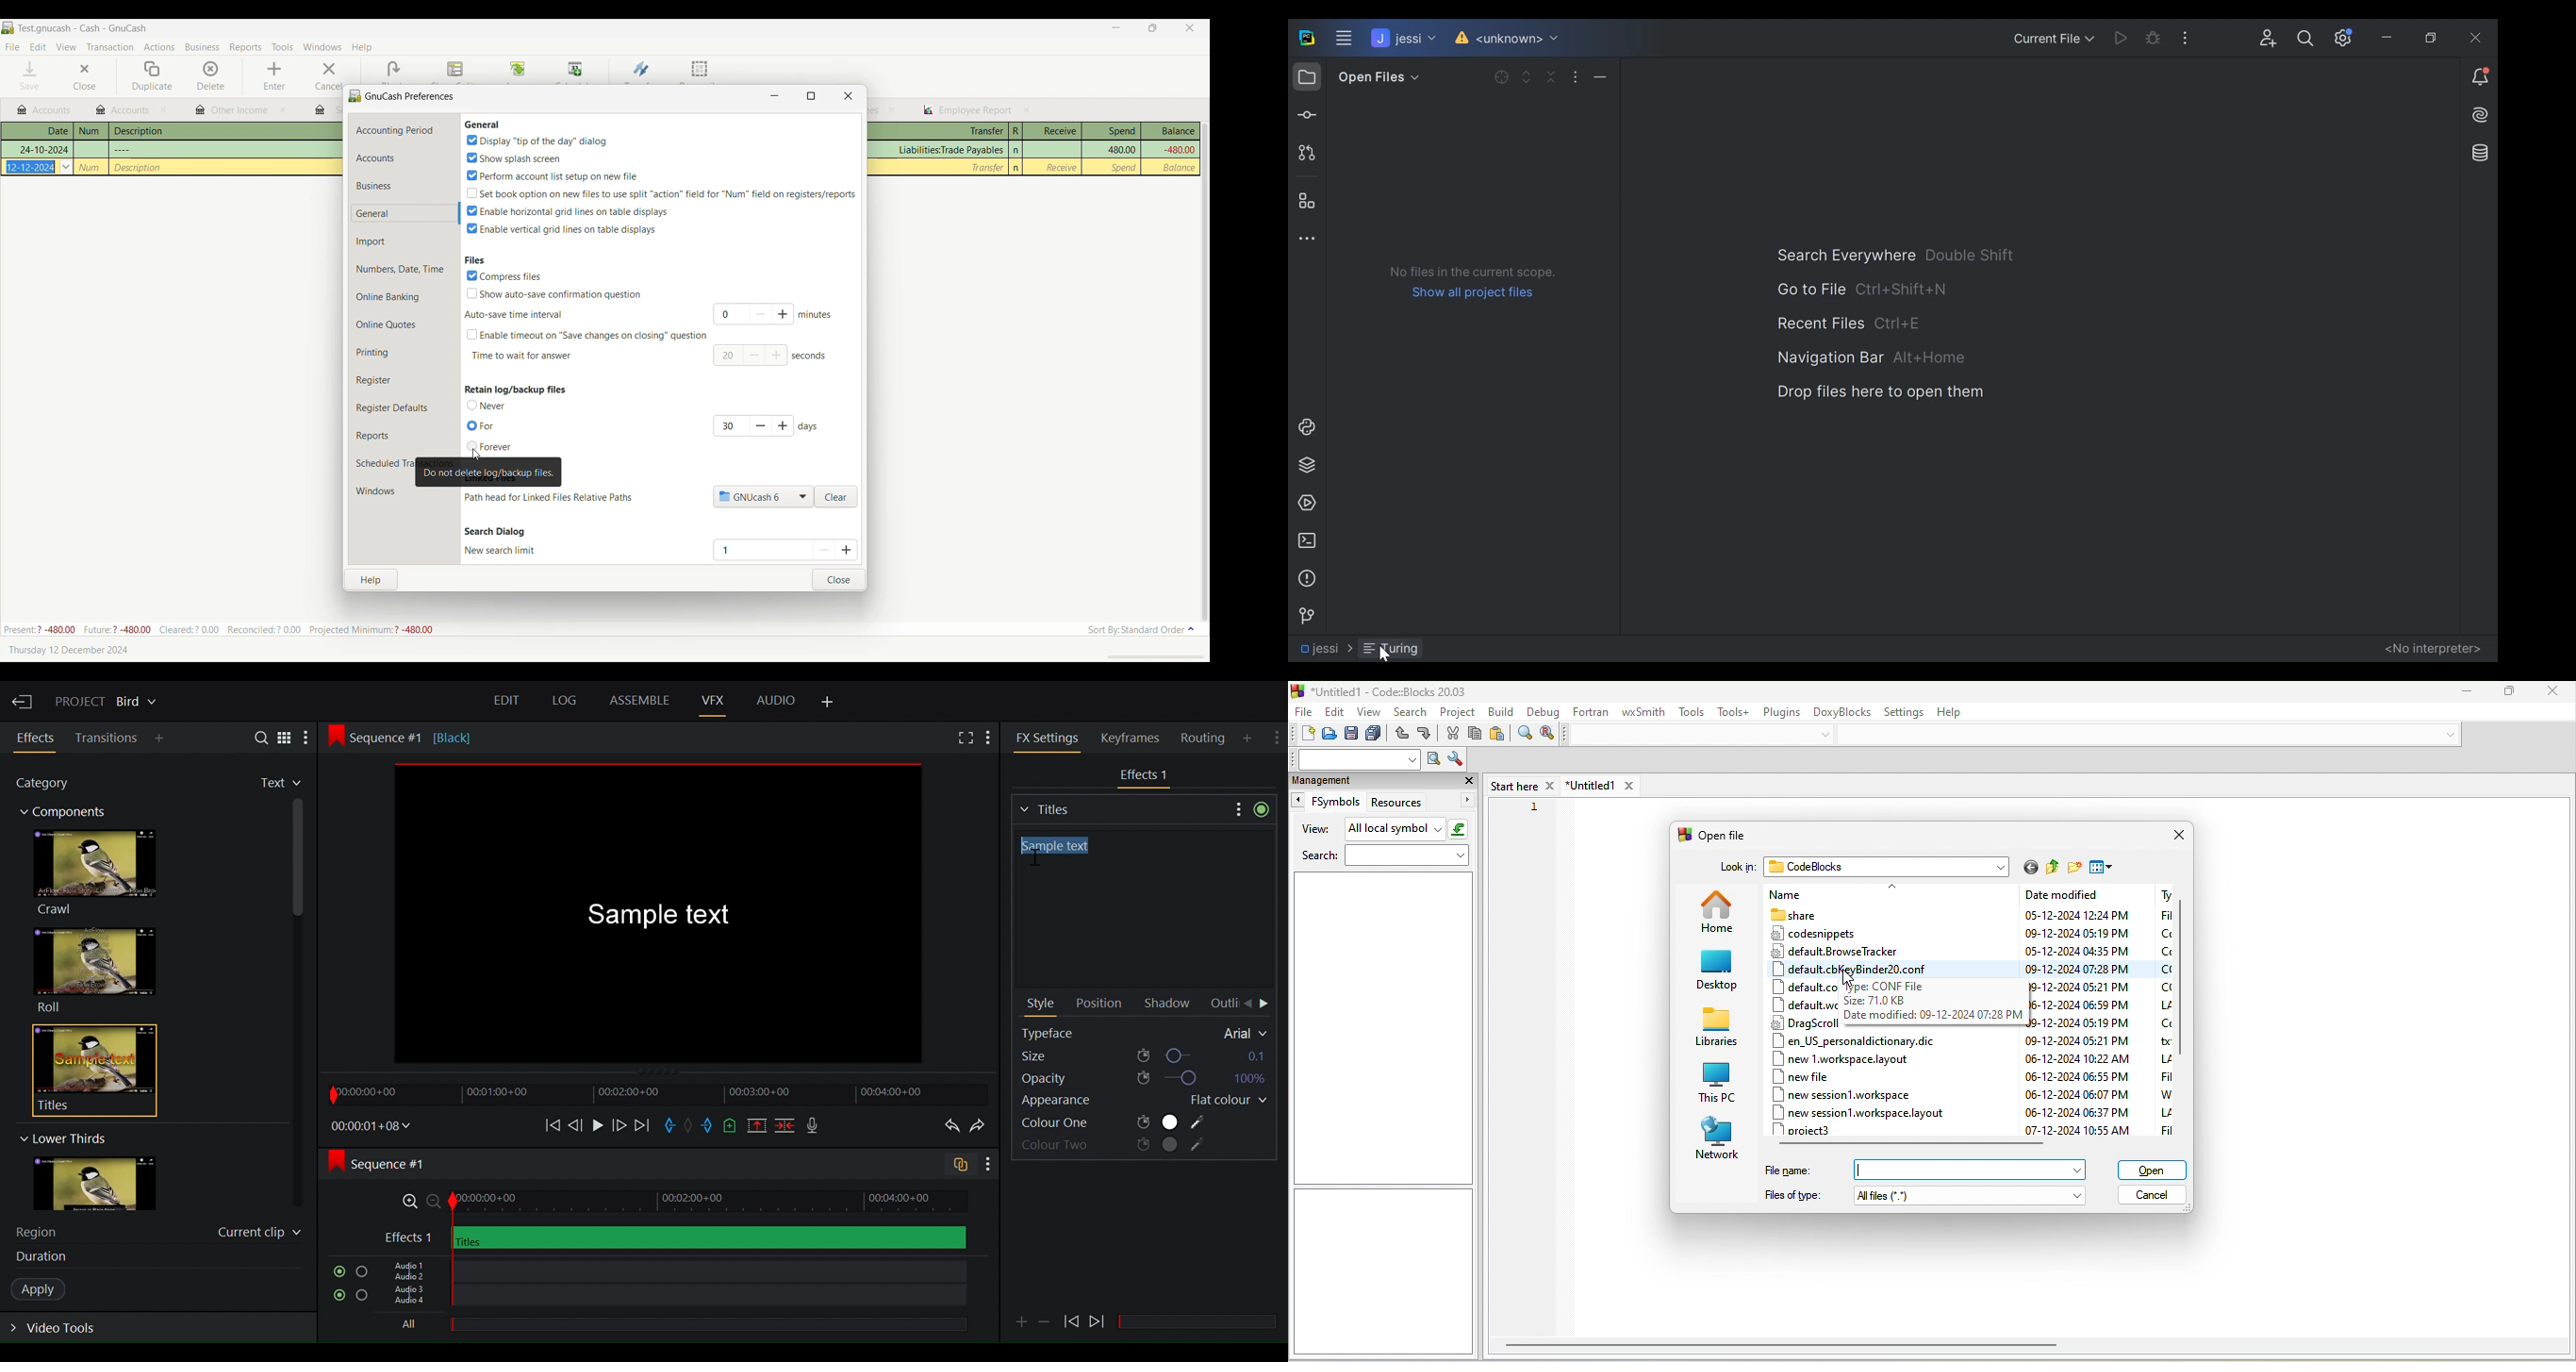 This screenshot has width=2576, height=1372. I want to click on image, so click(108, 1185).